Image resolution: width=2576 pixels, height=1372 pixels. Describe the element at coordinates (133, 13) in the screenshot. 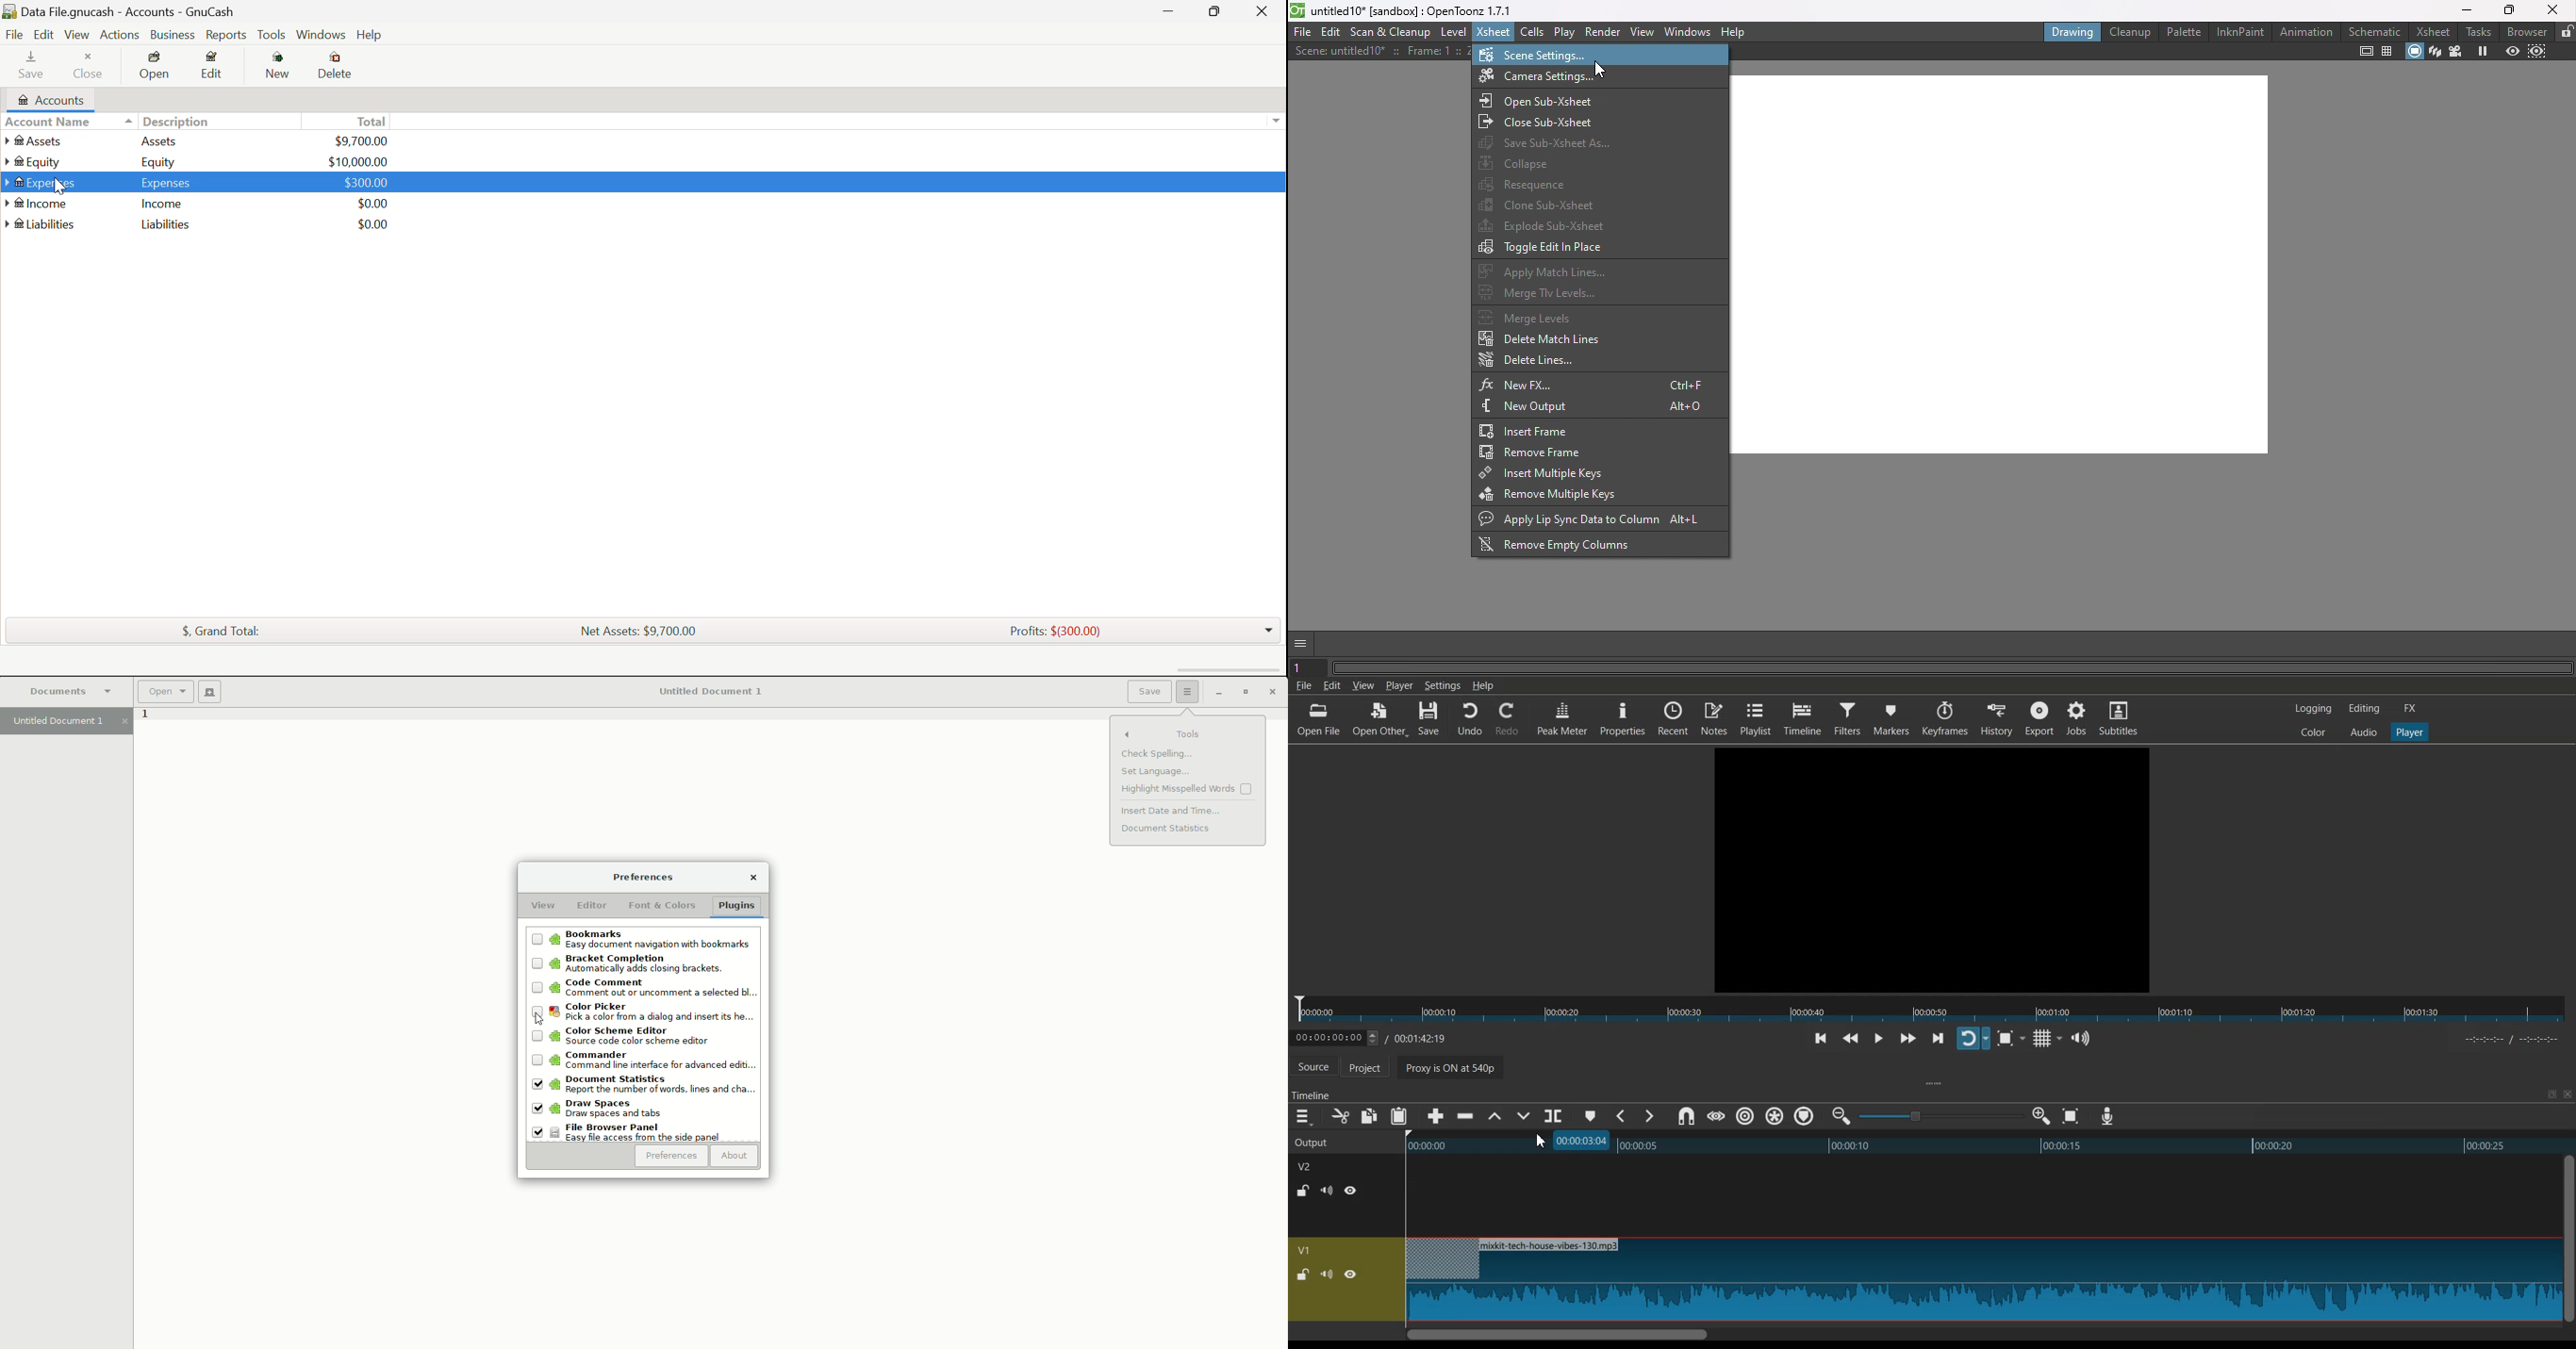

I see `Data File.gnucash - Accounts - Gnucash` at that location.